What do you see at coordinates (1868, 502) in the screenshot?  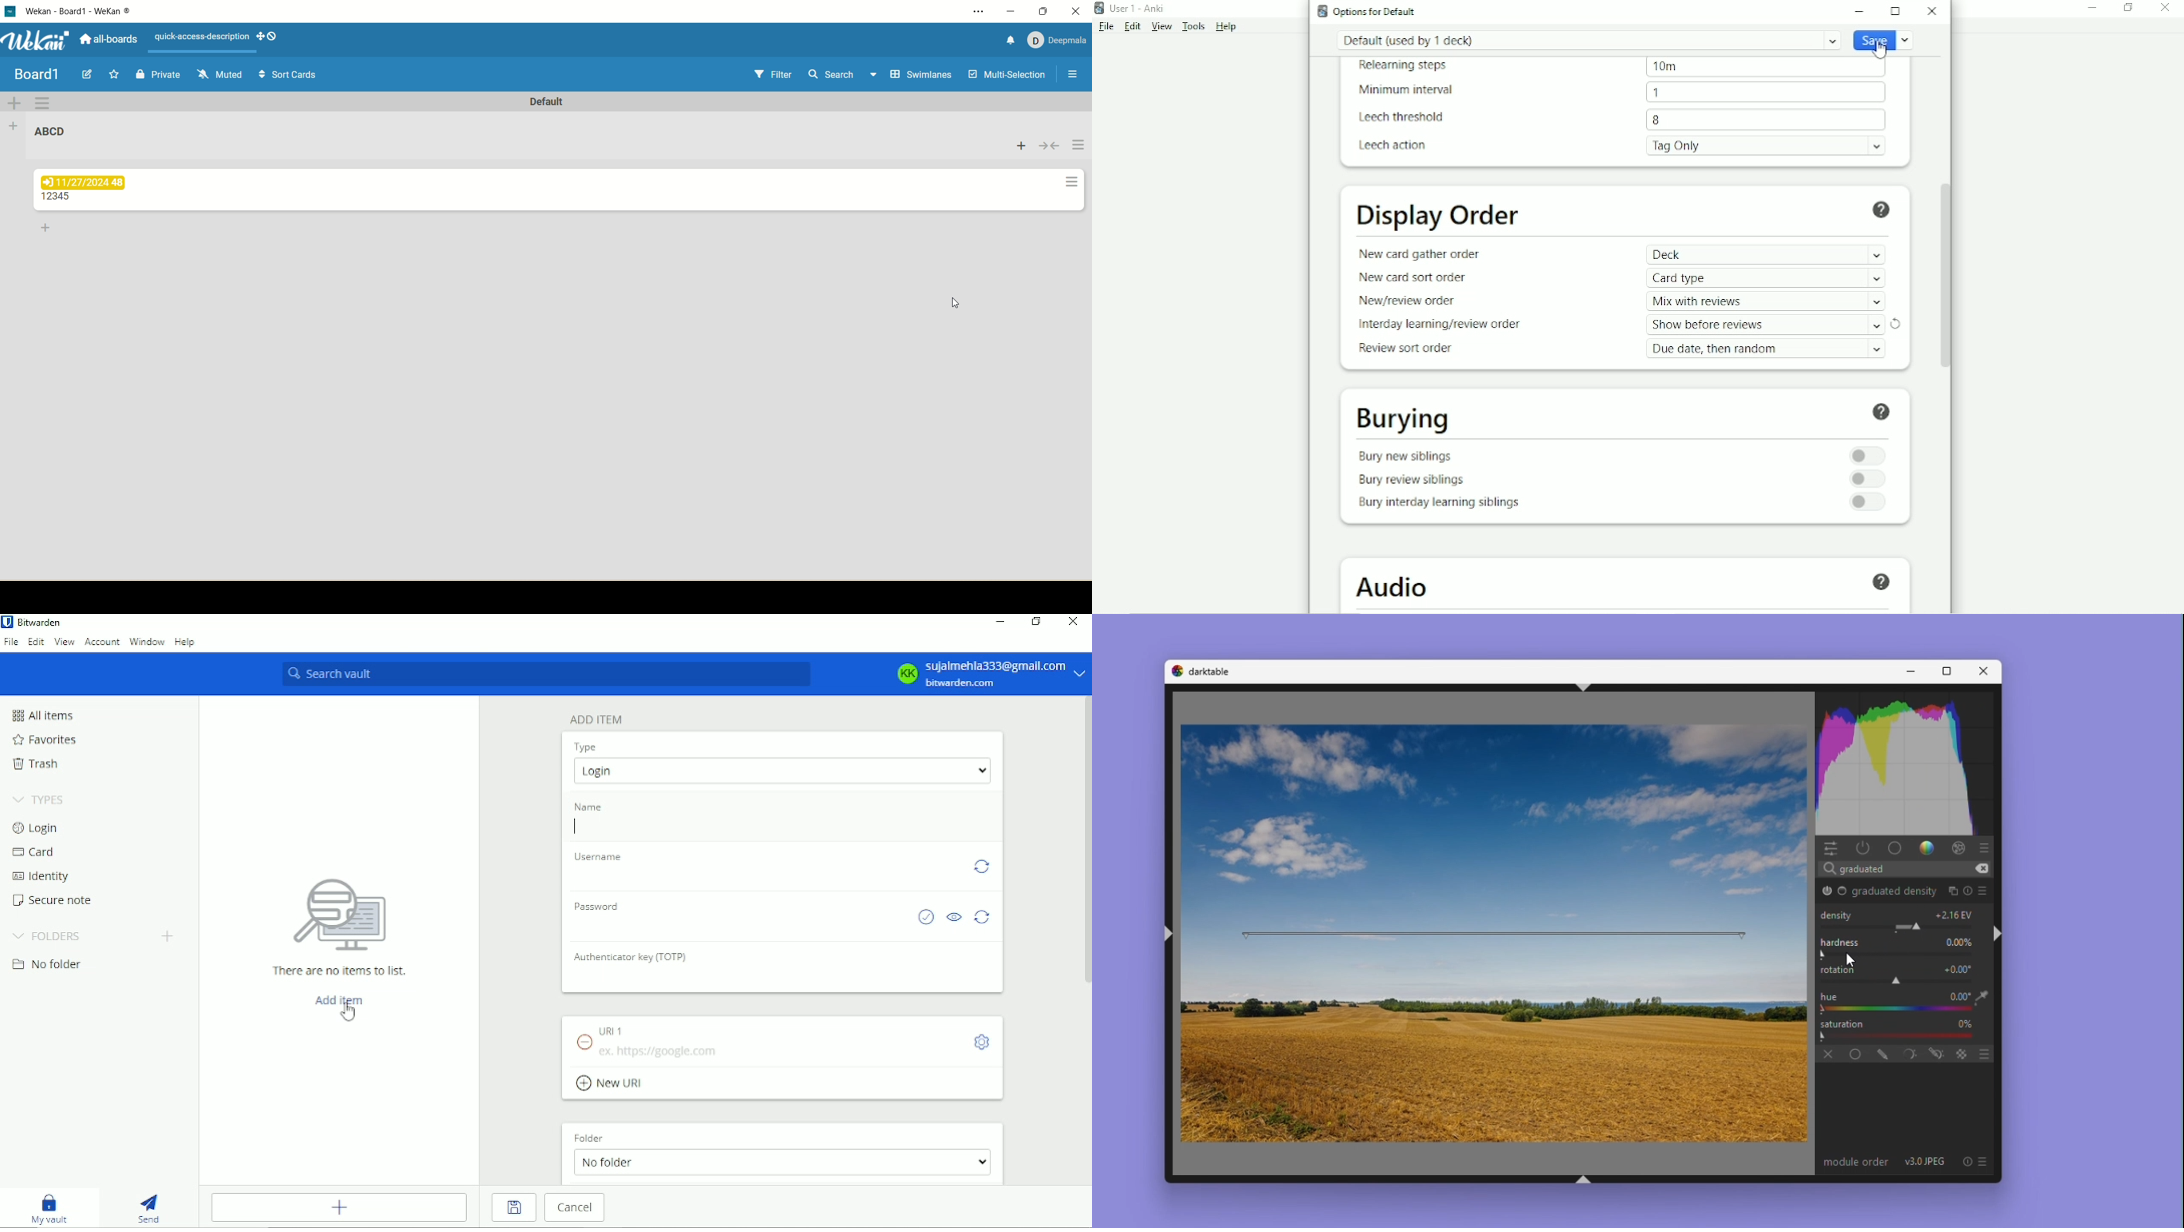 I see `Toggle for bury interday learning siblings` at bounding box center [1868, 502].